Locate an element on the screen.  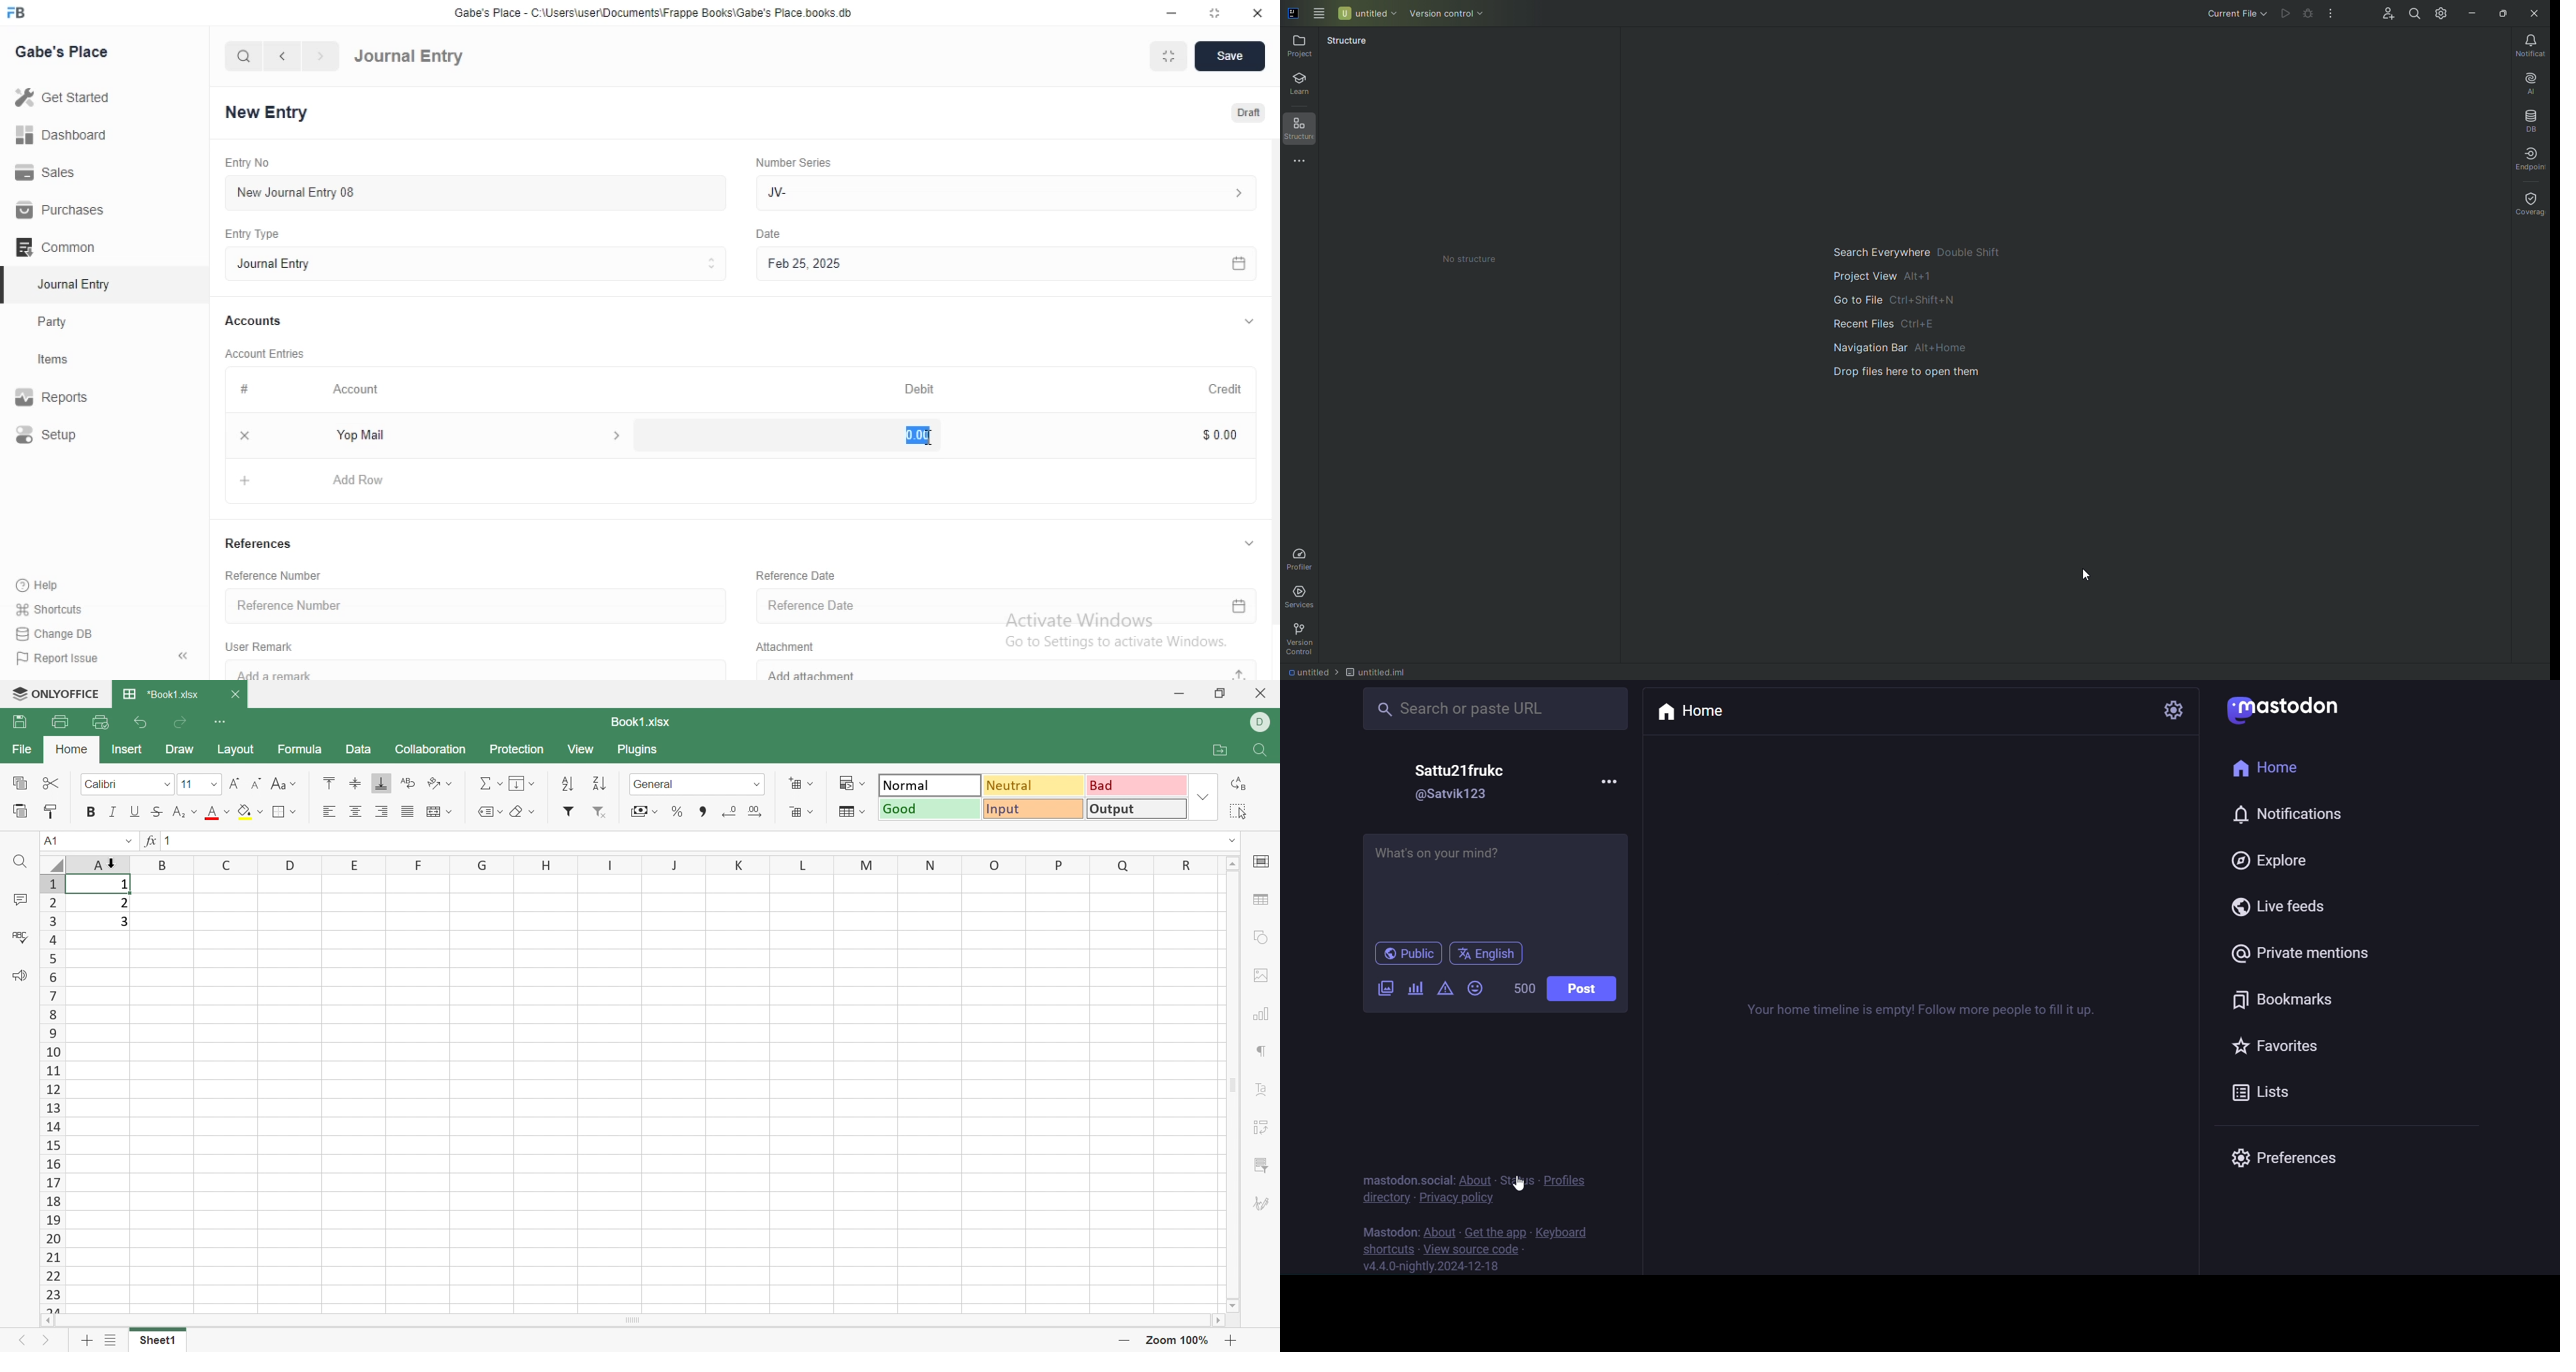
more is located at coordinates (1613, 783).